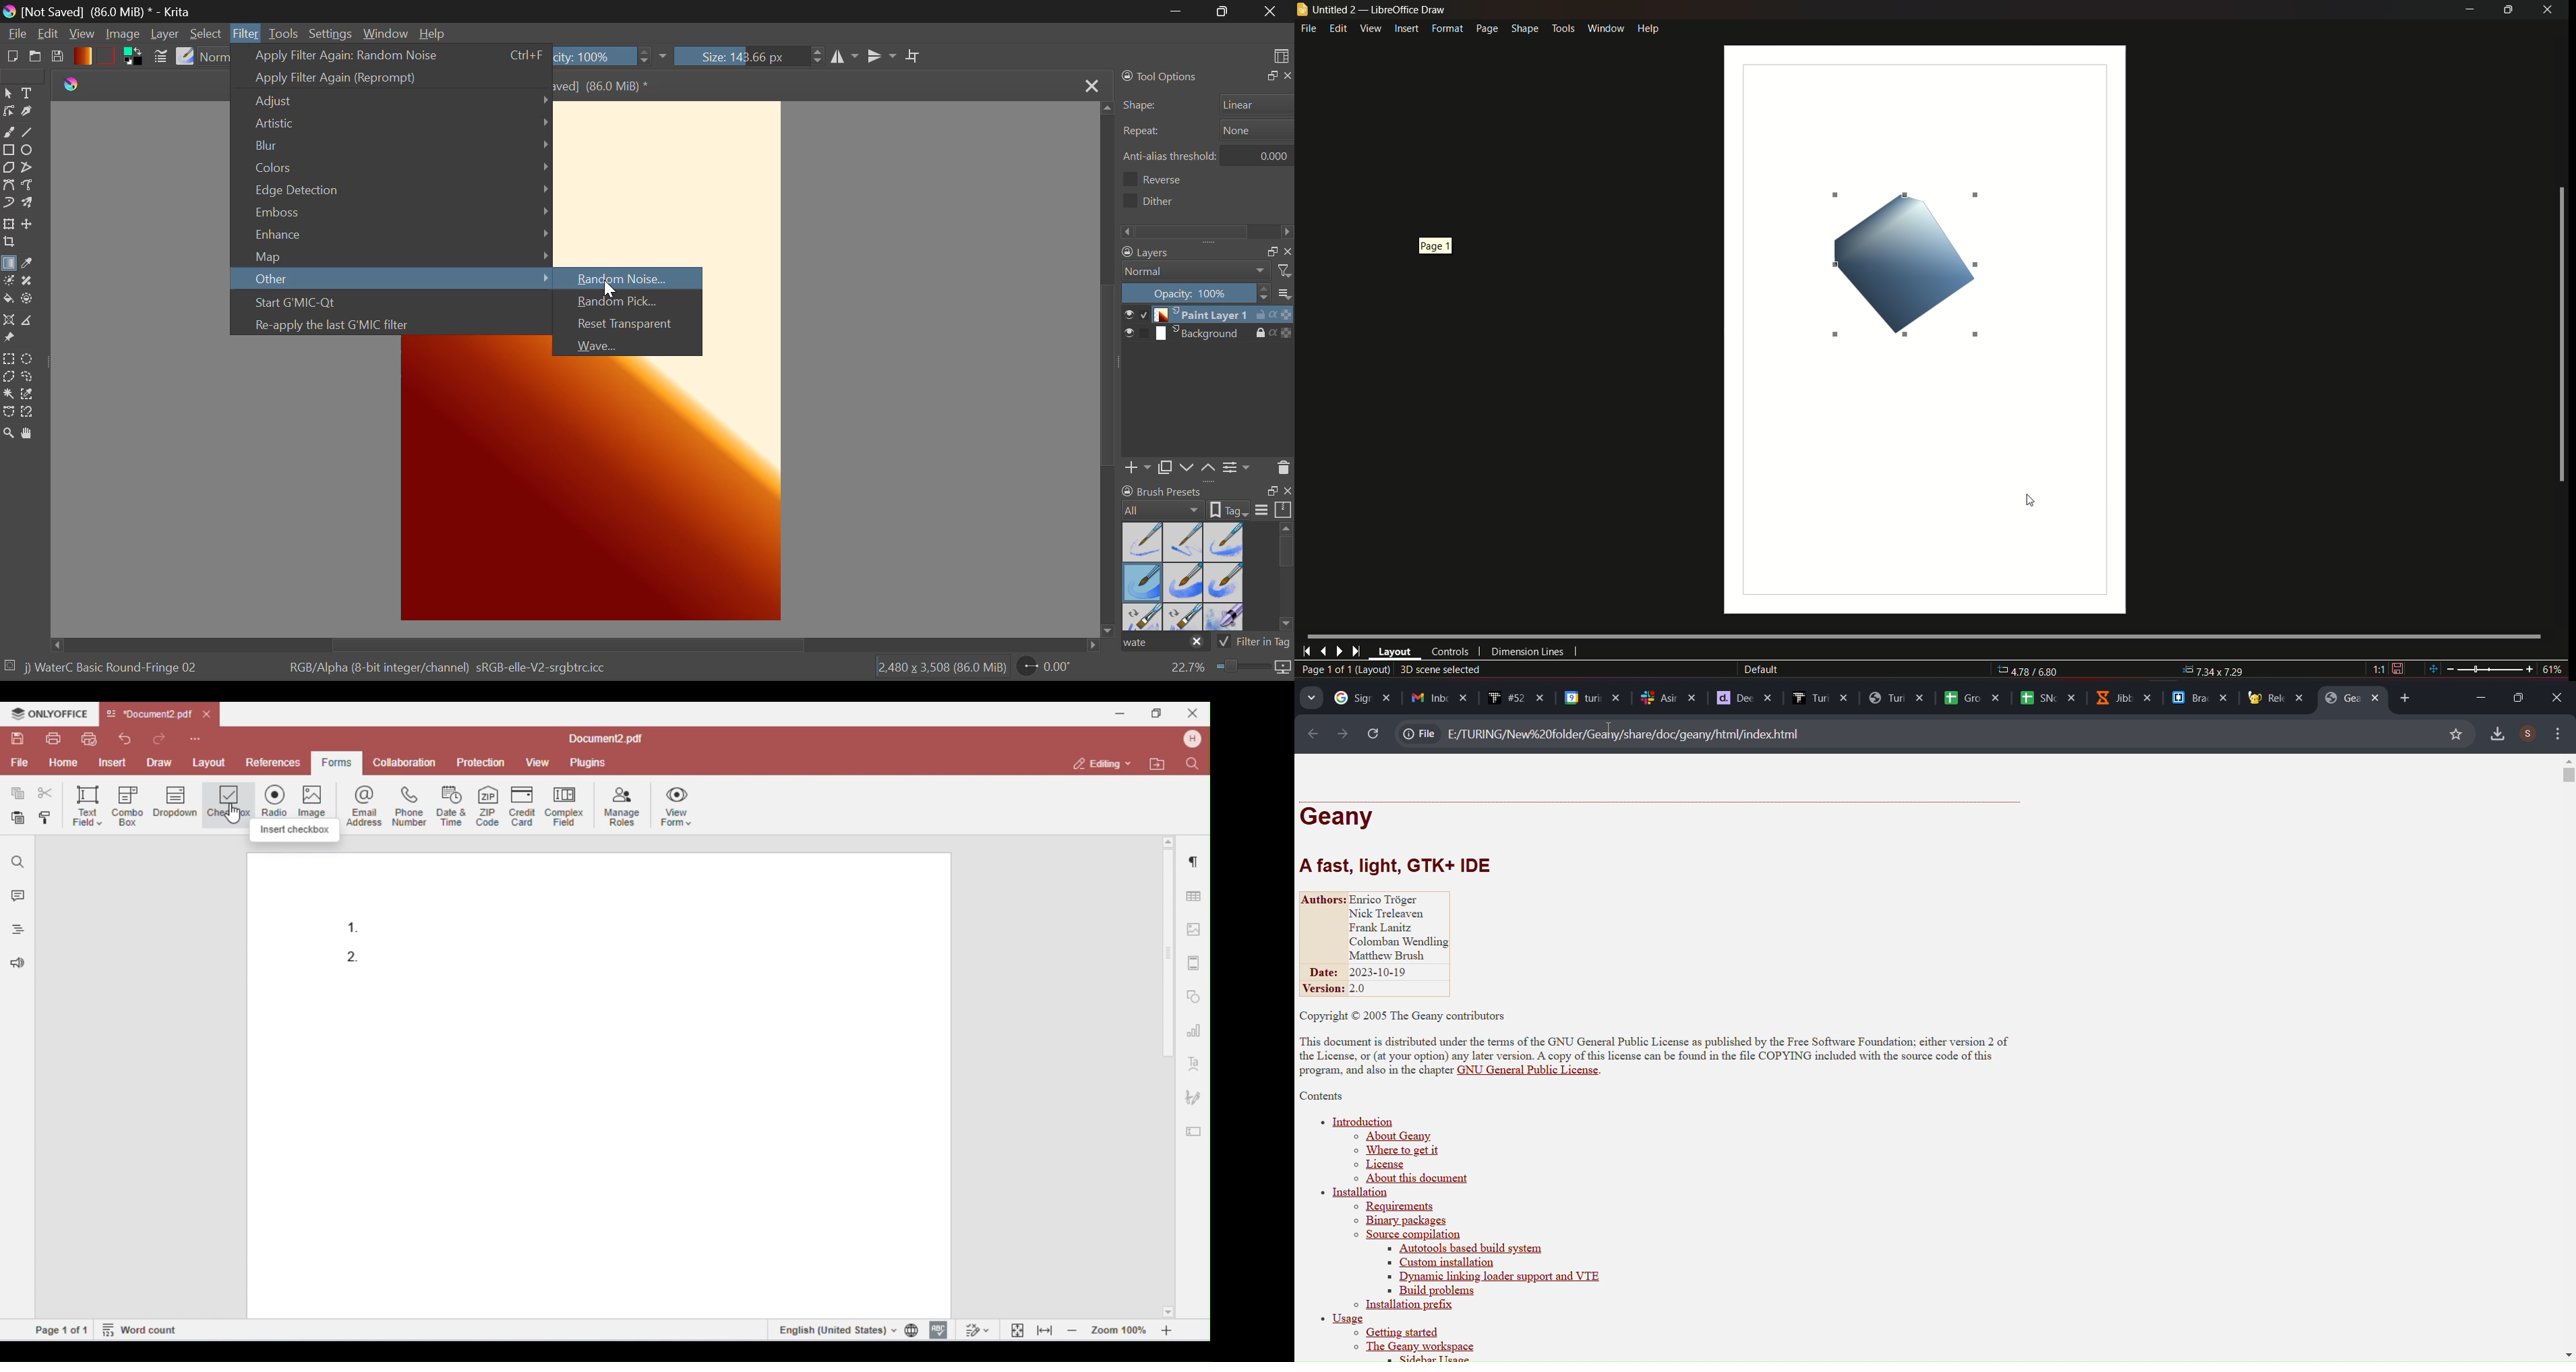 Image resolution: width=2576 pixels, height=1372 pixels. I want to click on Colors, so click(392, 167).